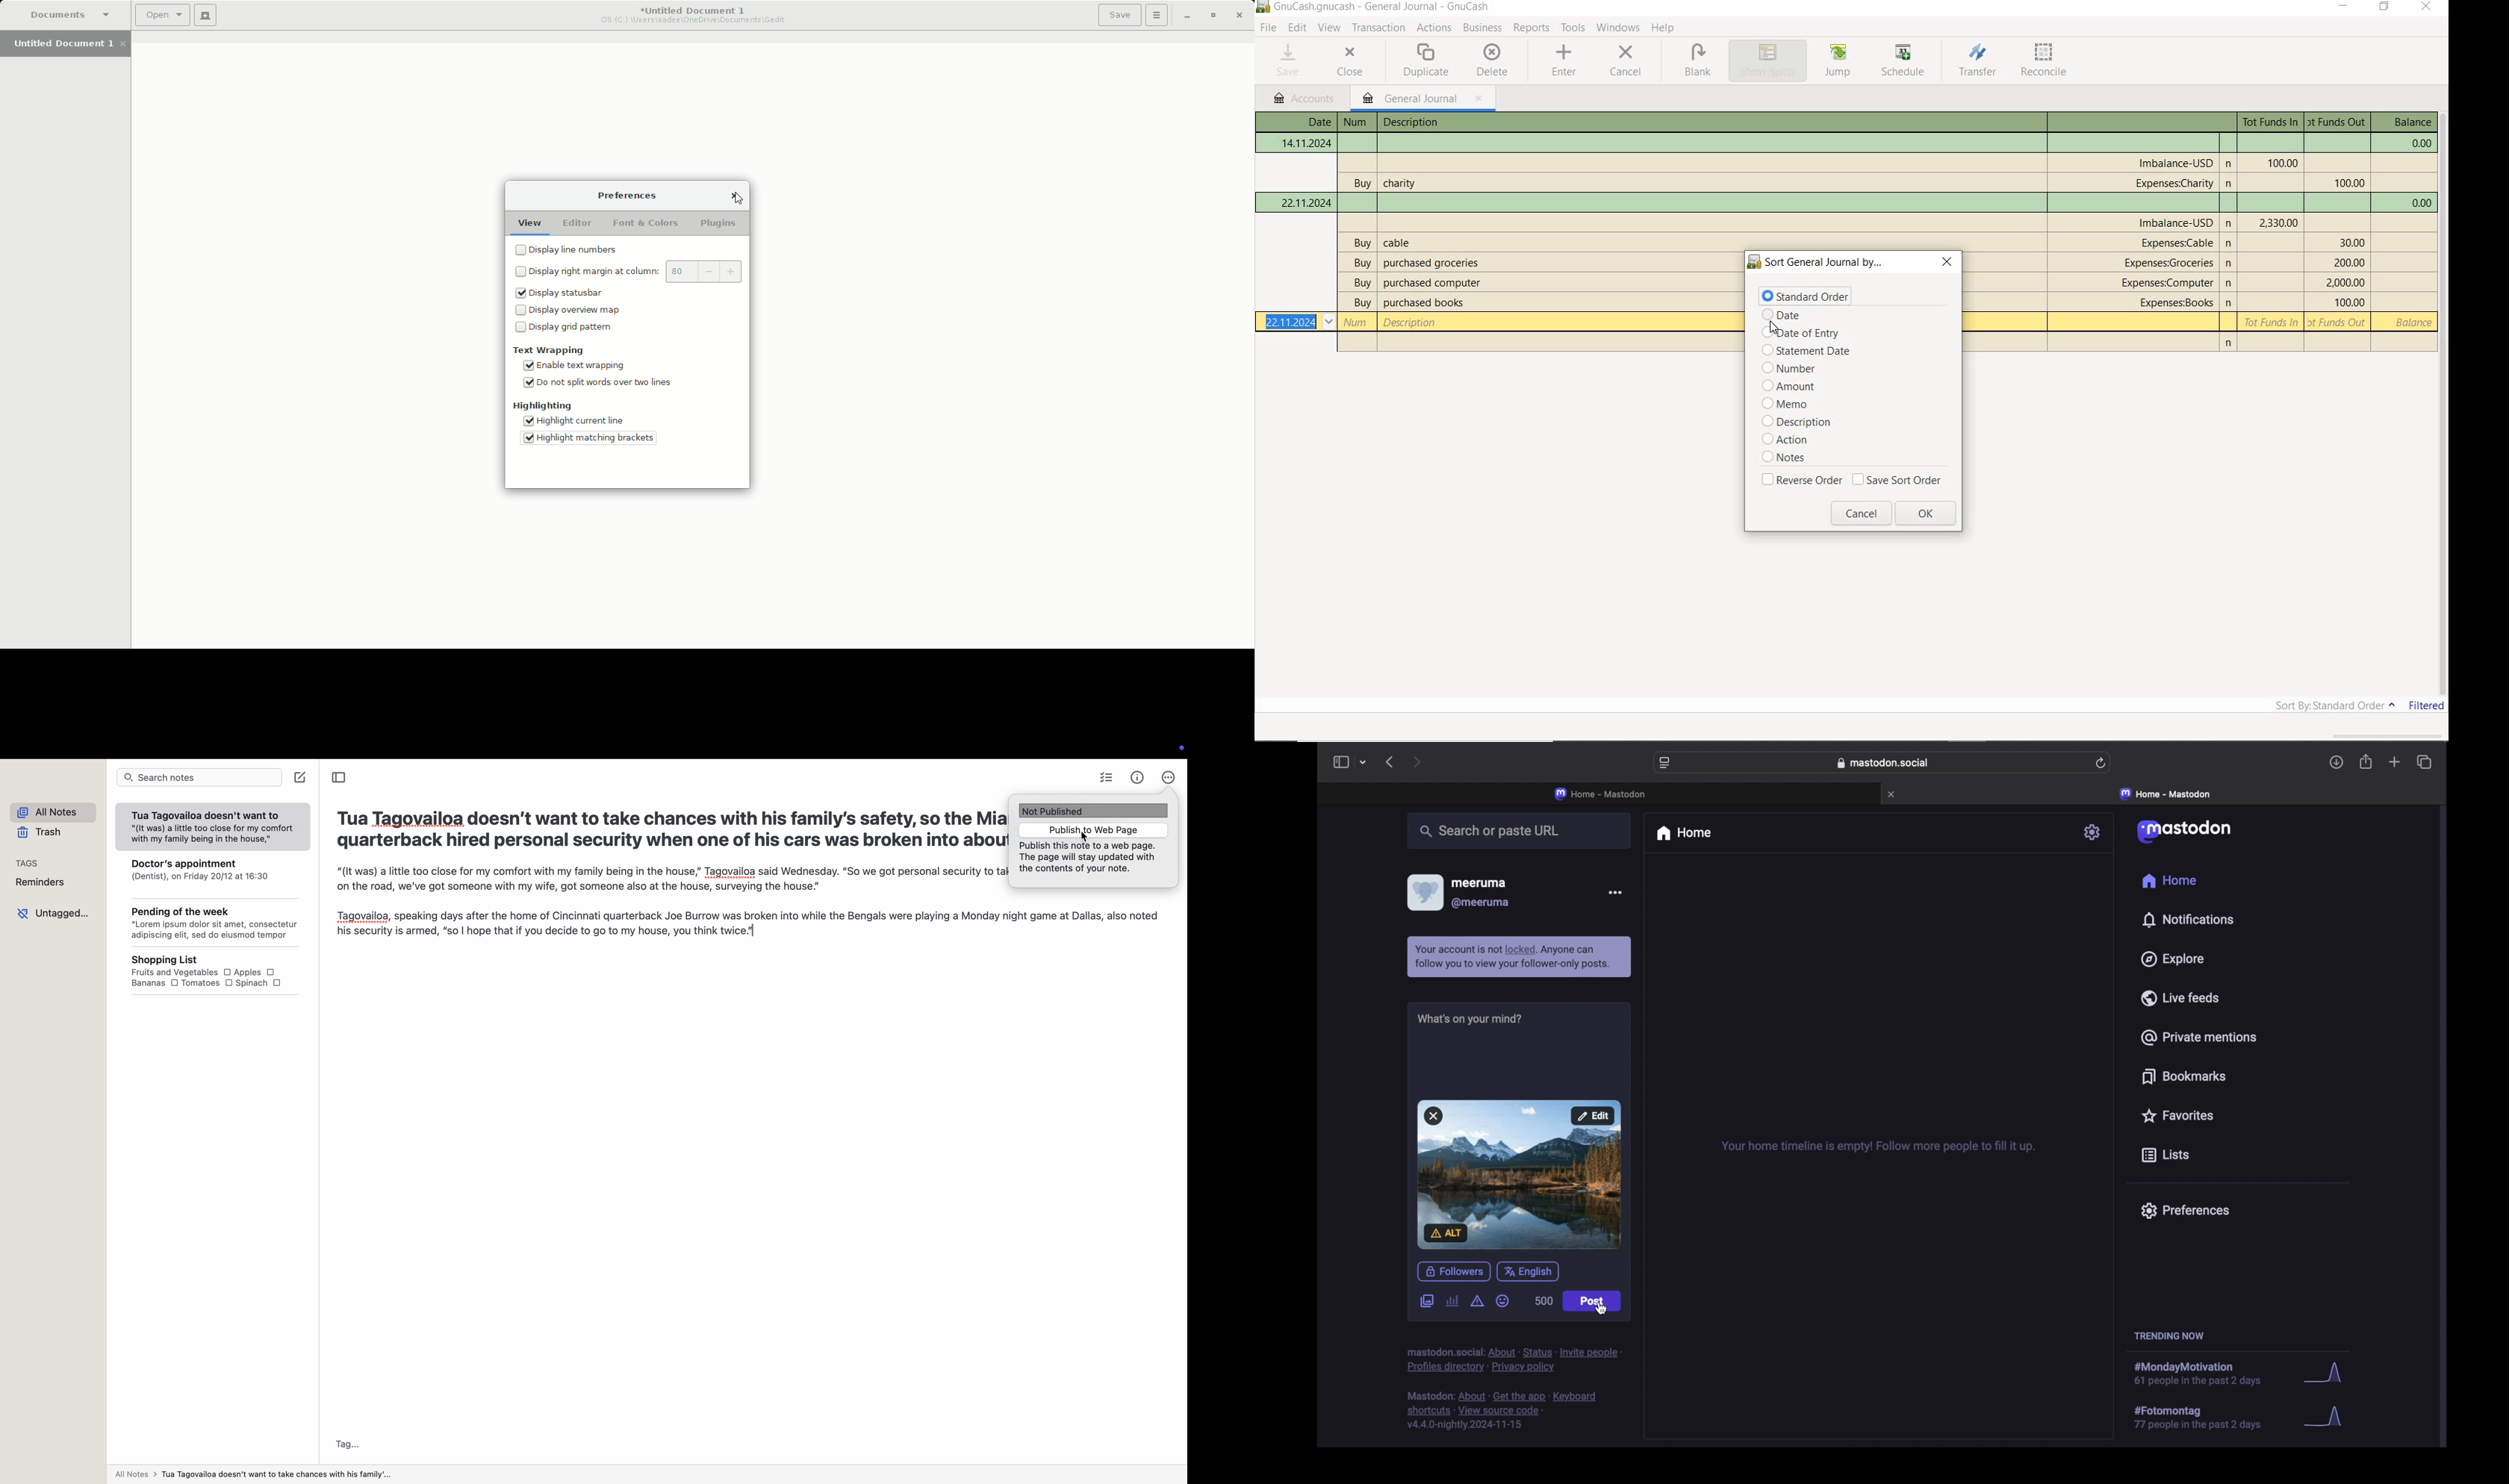  I want to click on FILE, so click(1271, 28).